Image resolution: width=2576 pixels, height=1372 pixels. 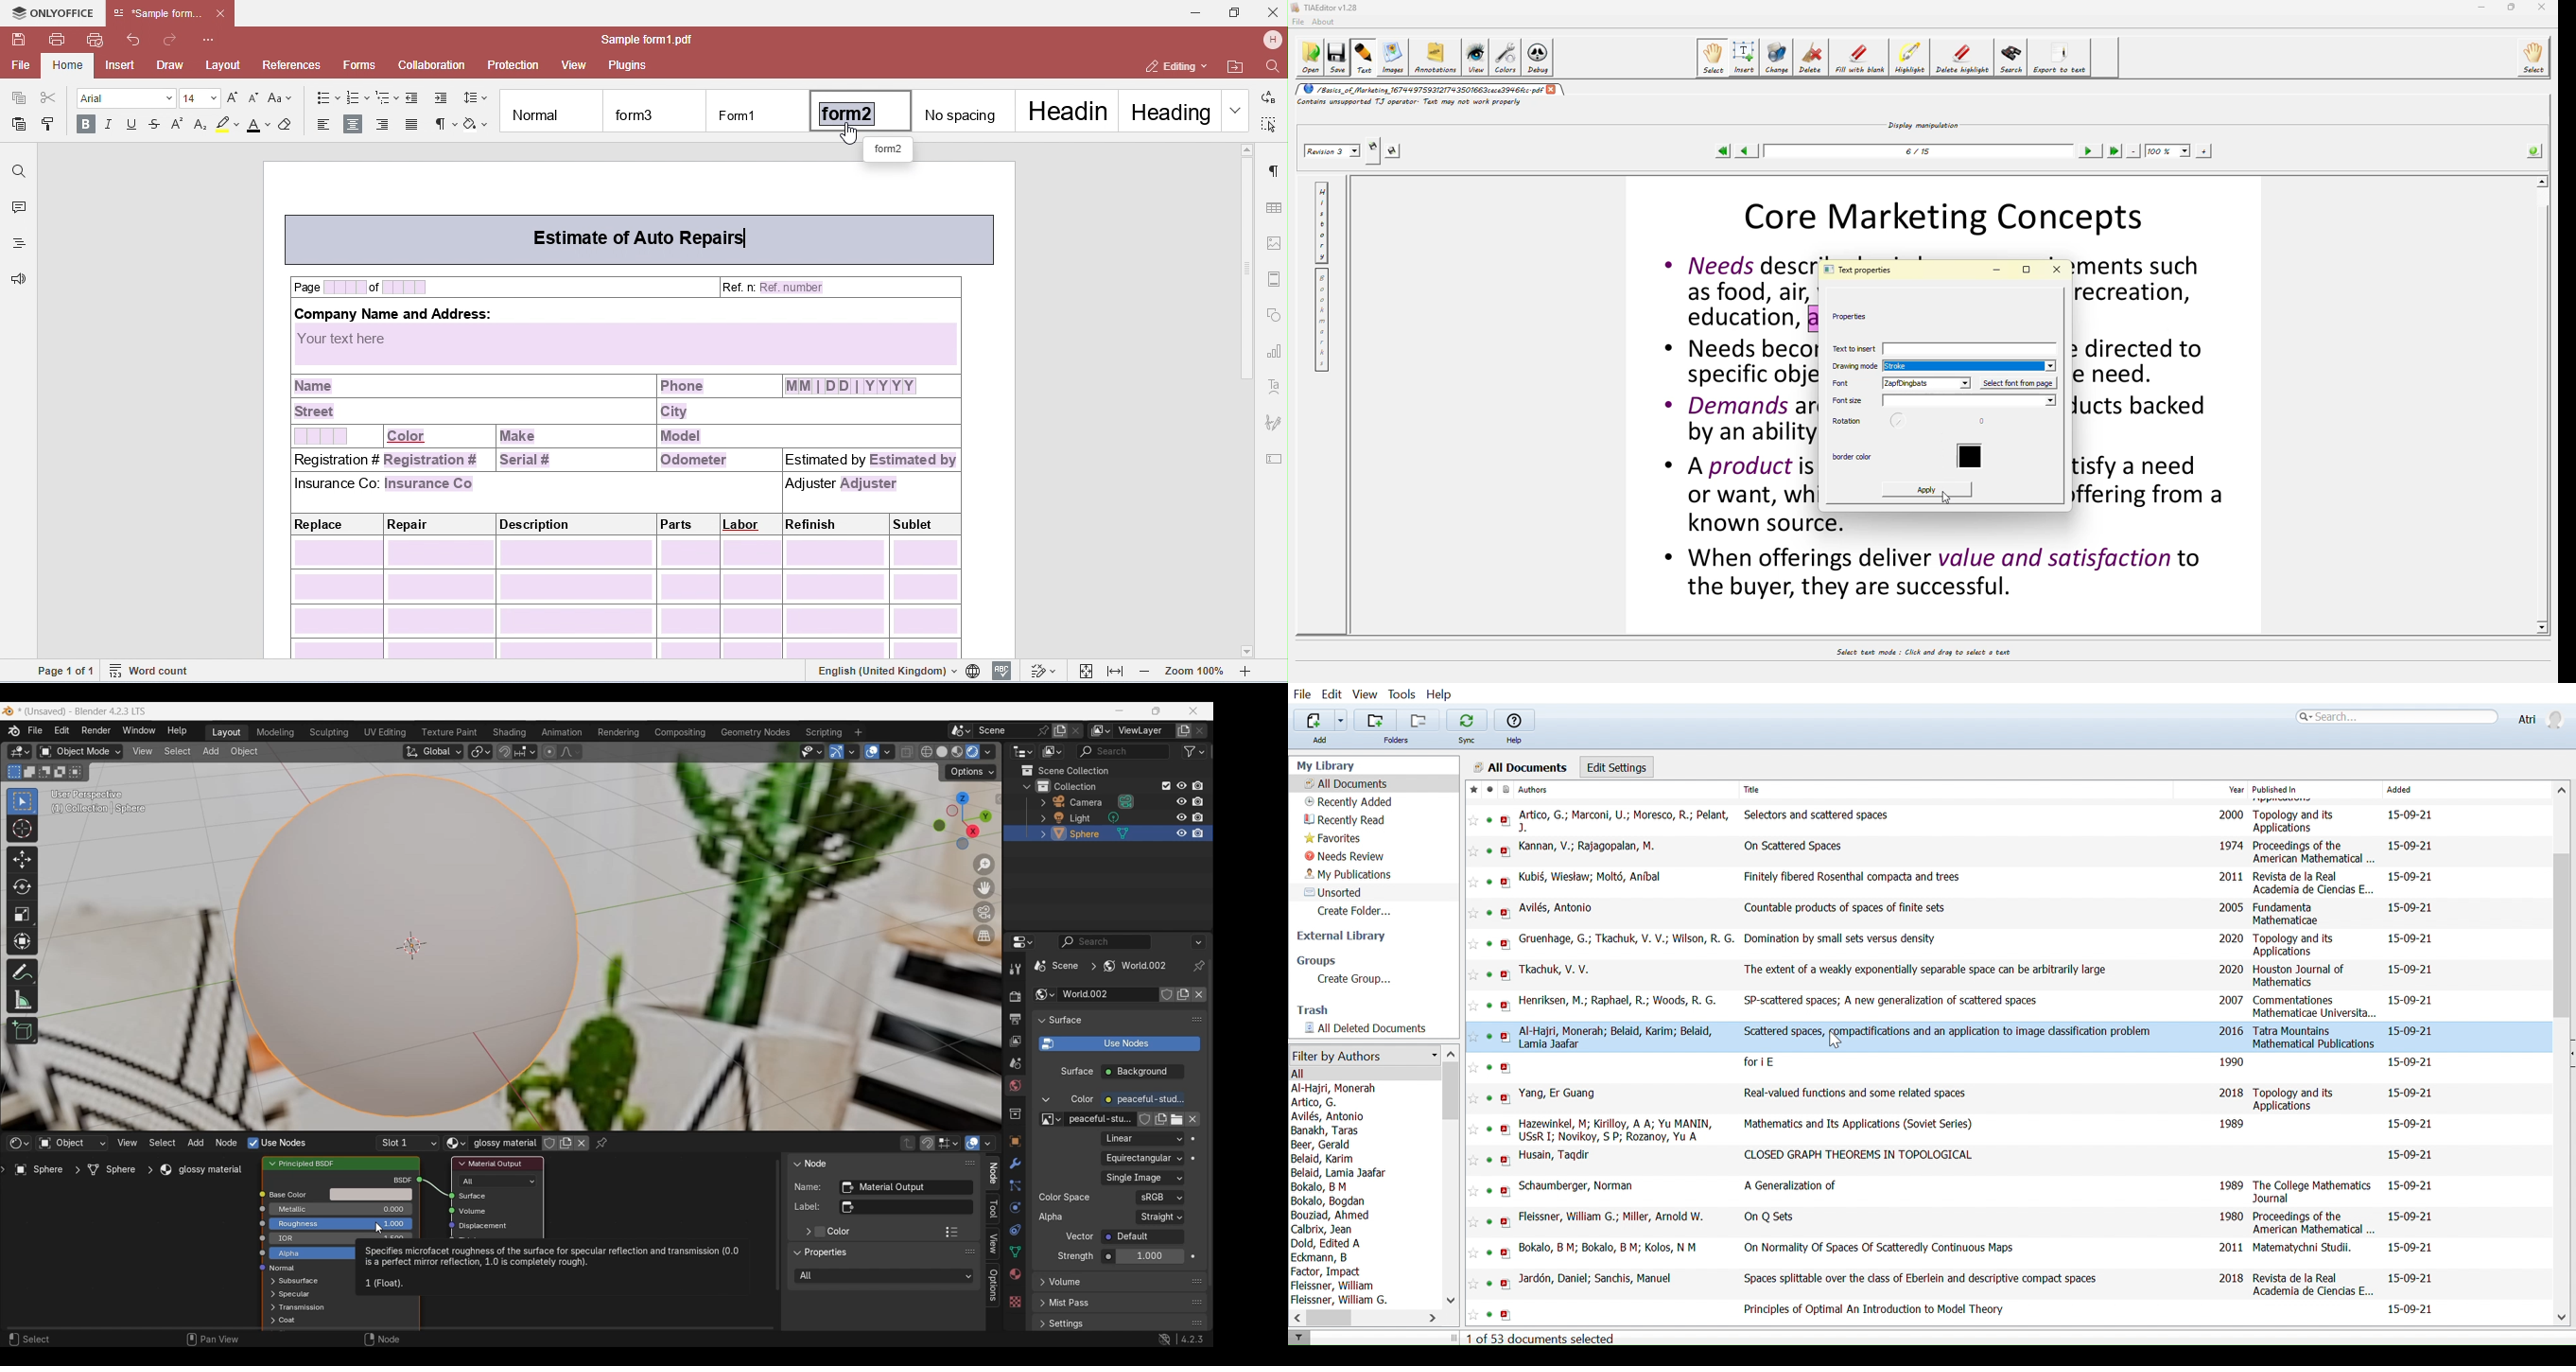 I want to click on Status, so click(x=1491, y=821).